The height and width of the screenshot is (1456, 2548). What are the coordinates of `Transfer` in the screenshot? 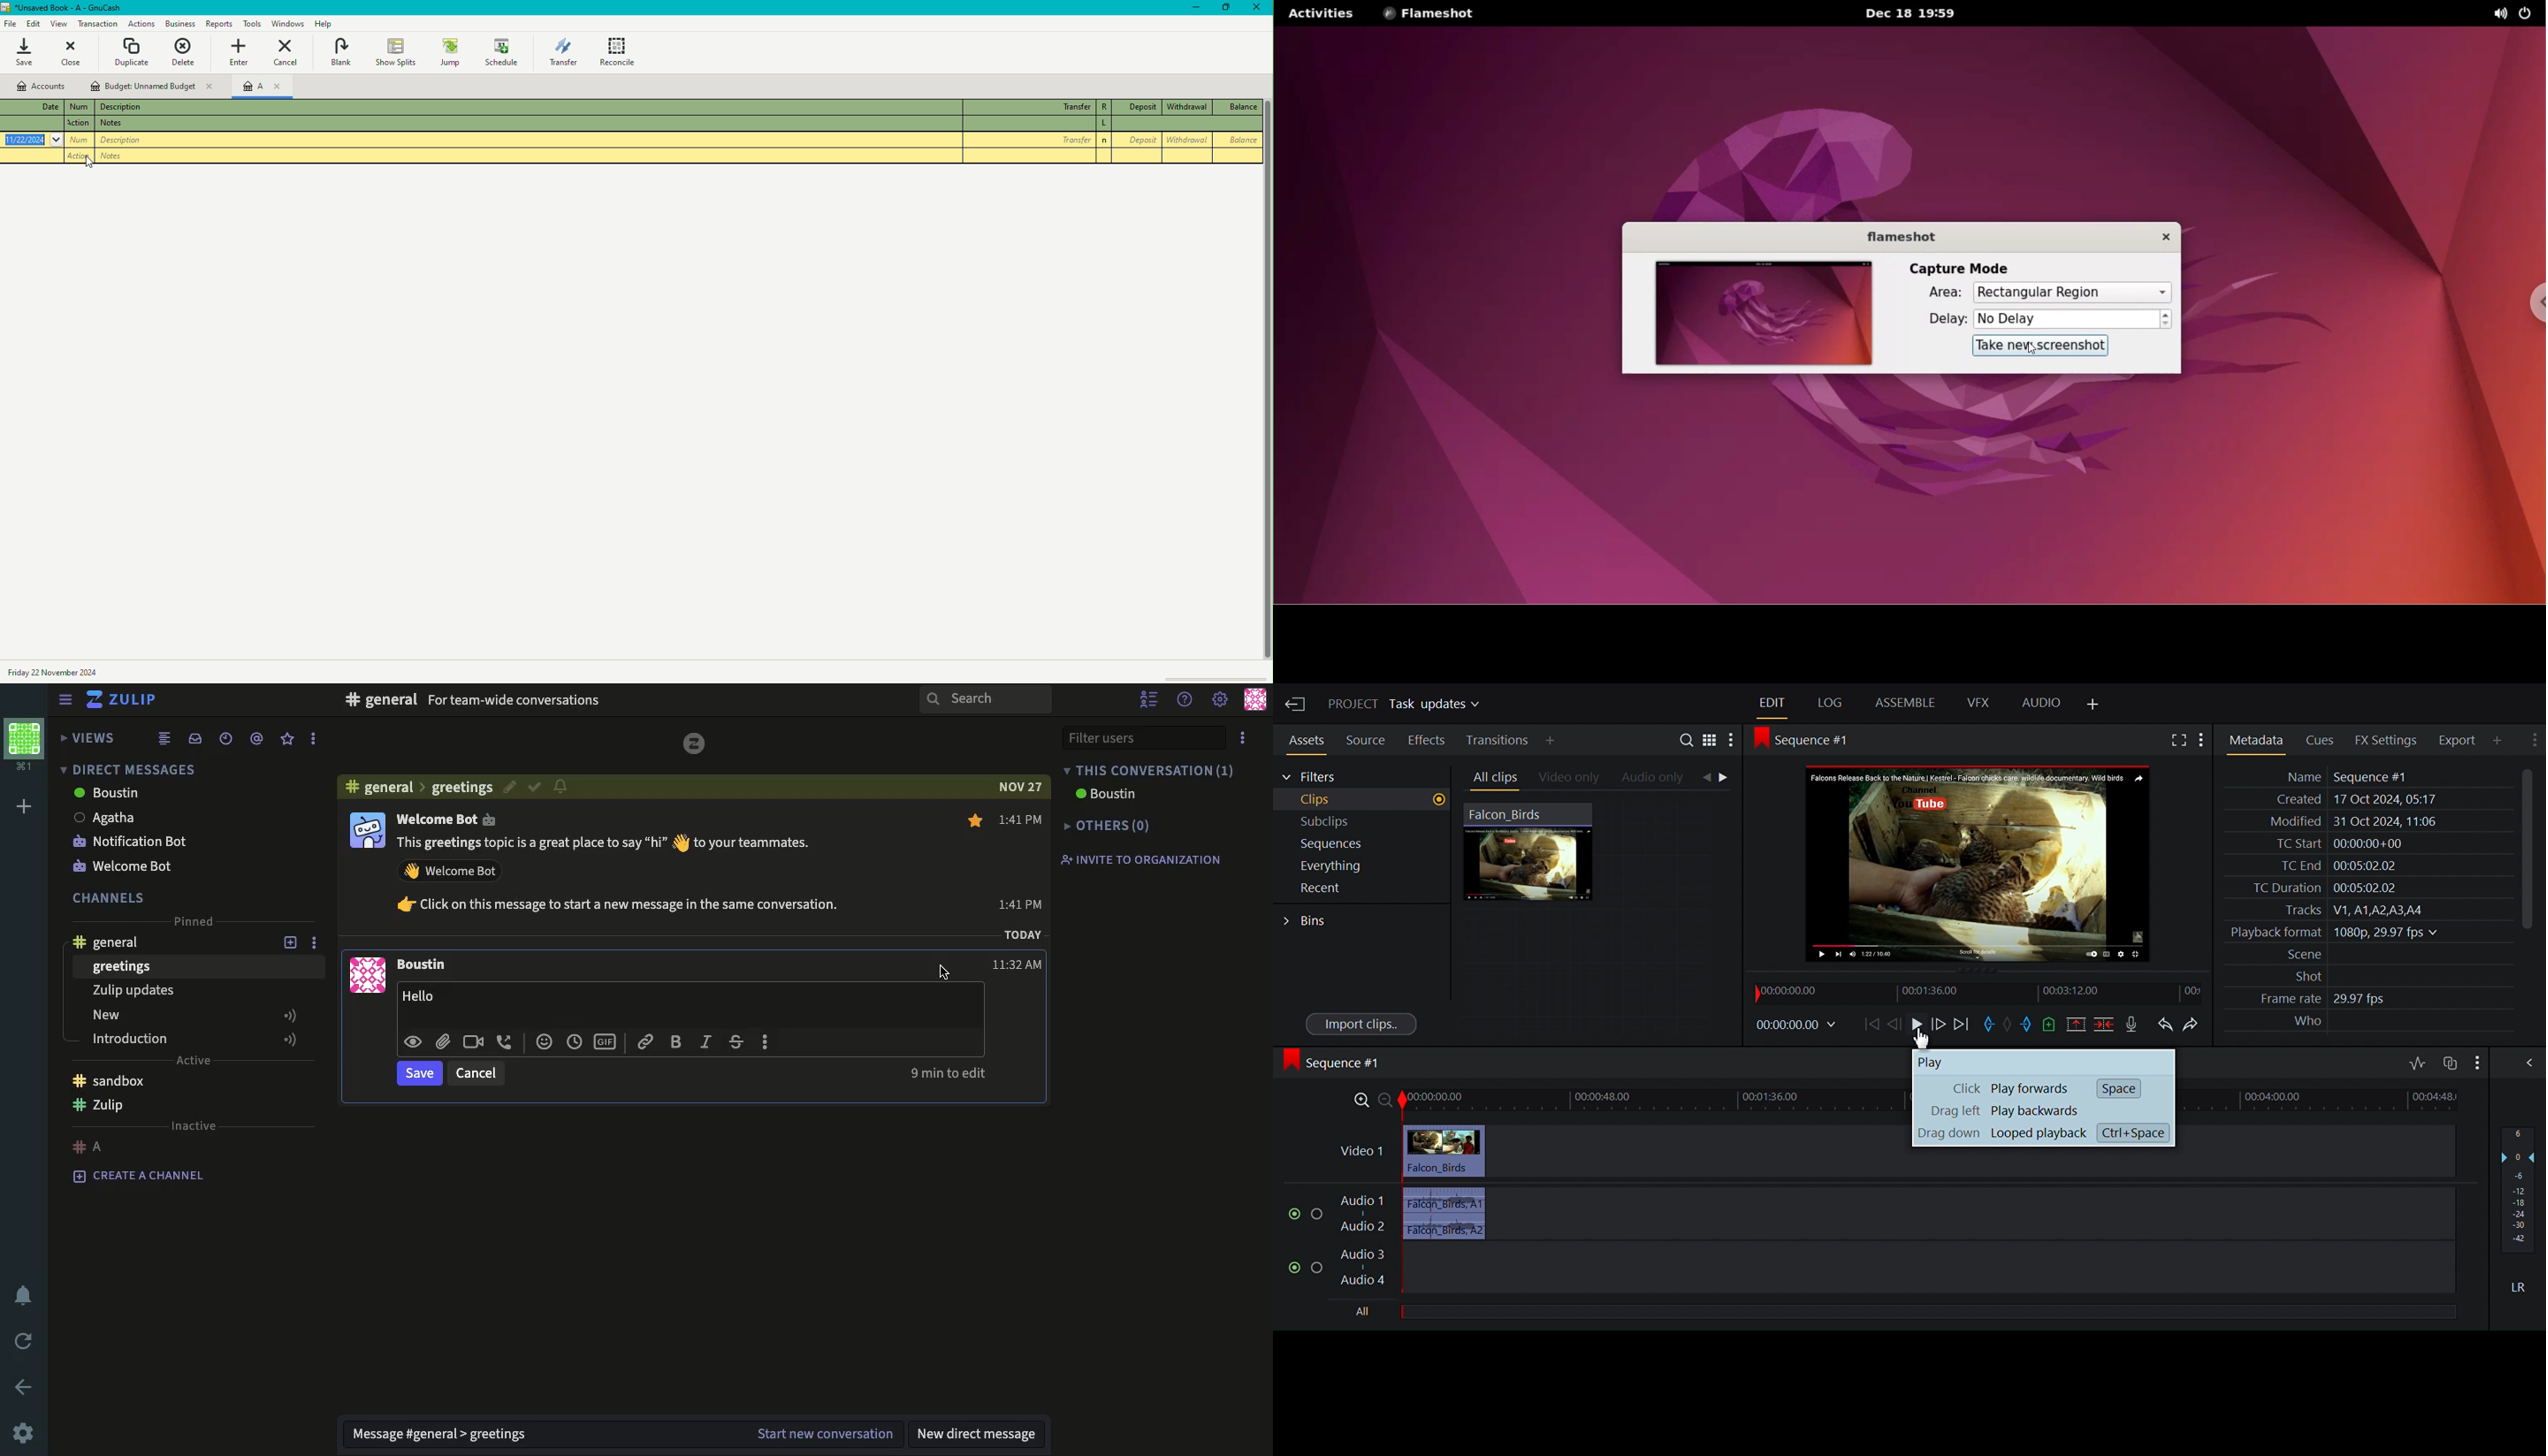 It's located at (561, 52).